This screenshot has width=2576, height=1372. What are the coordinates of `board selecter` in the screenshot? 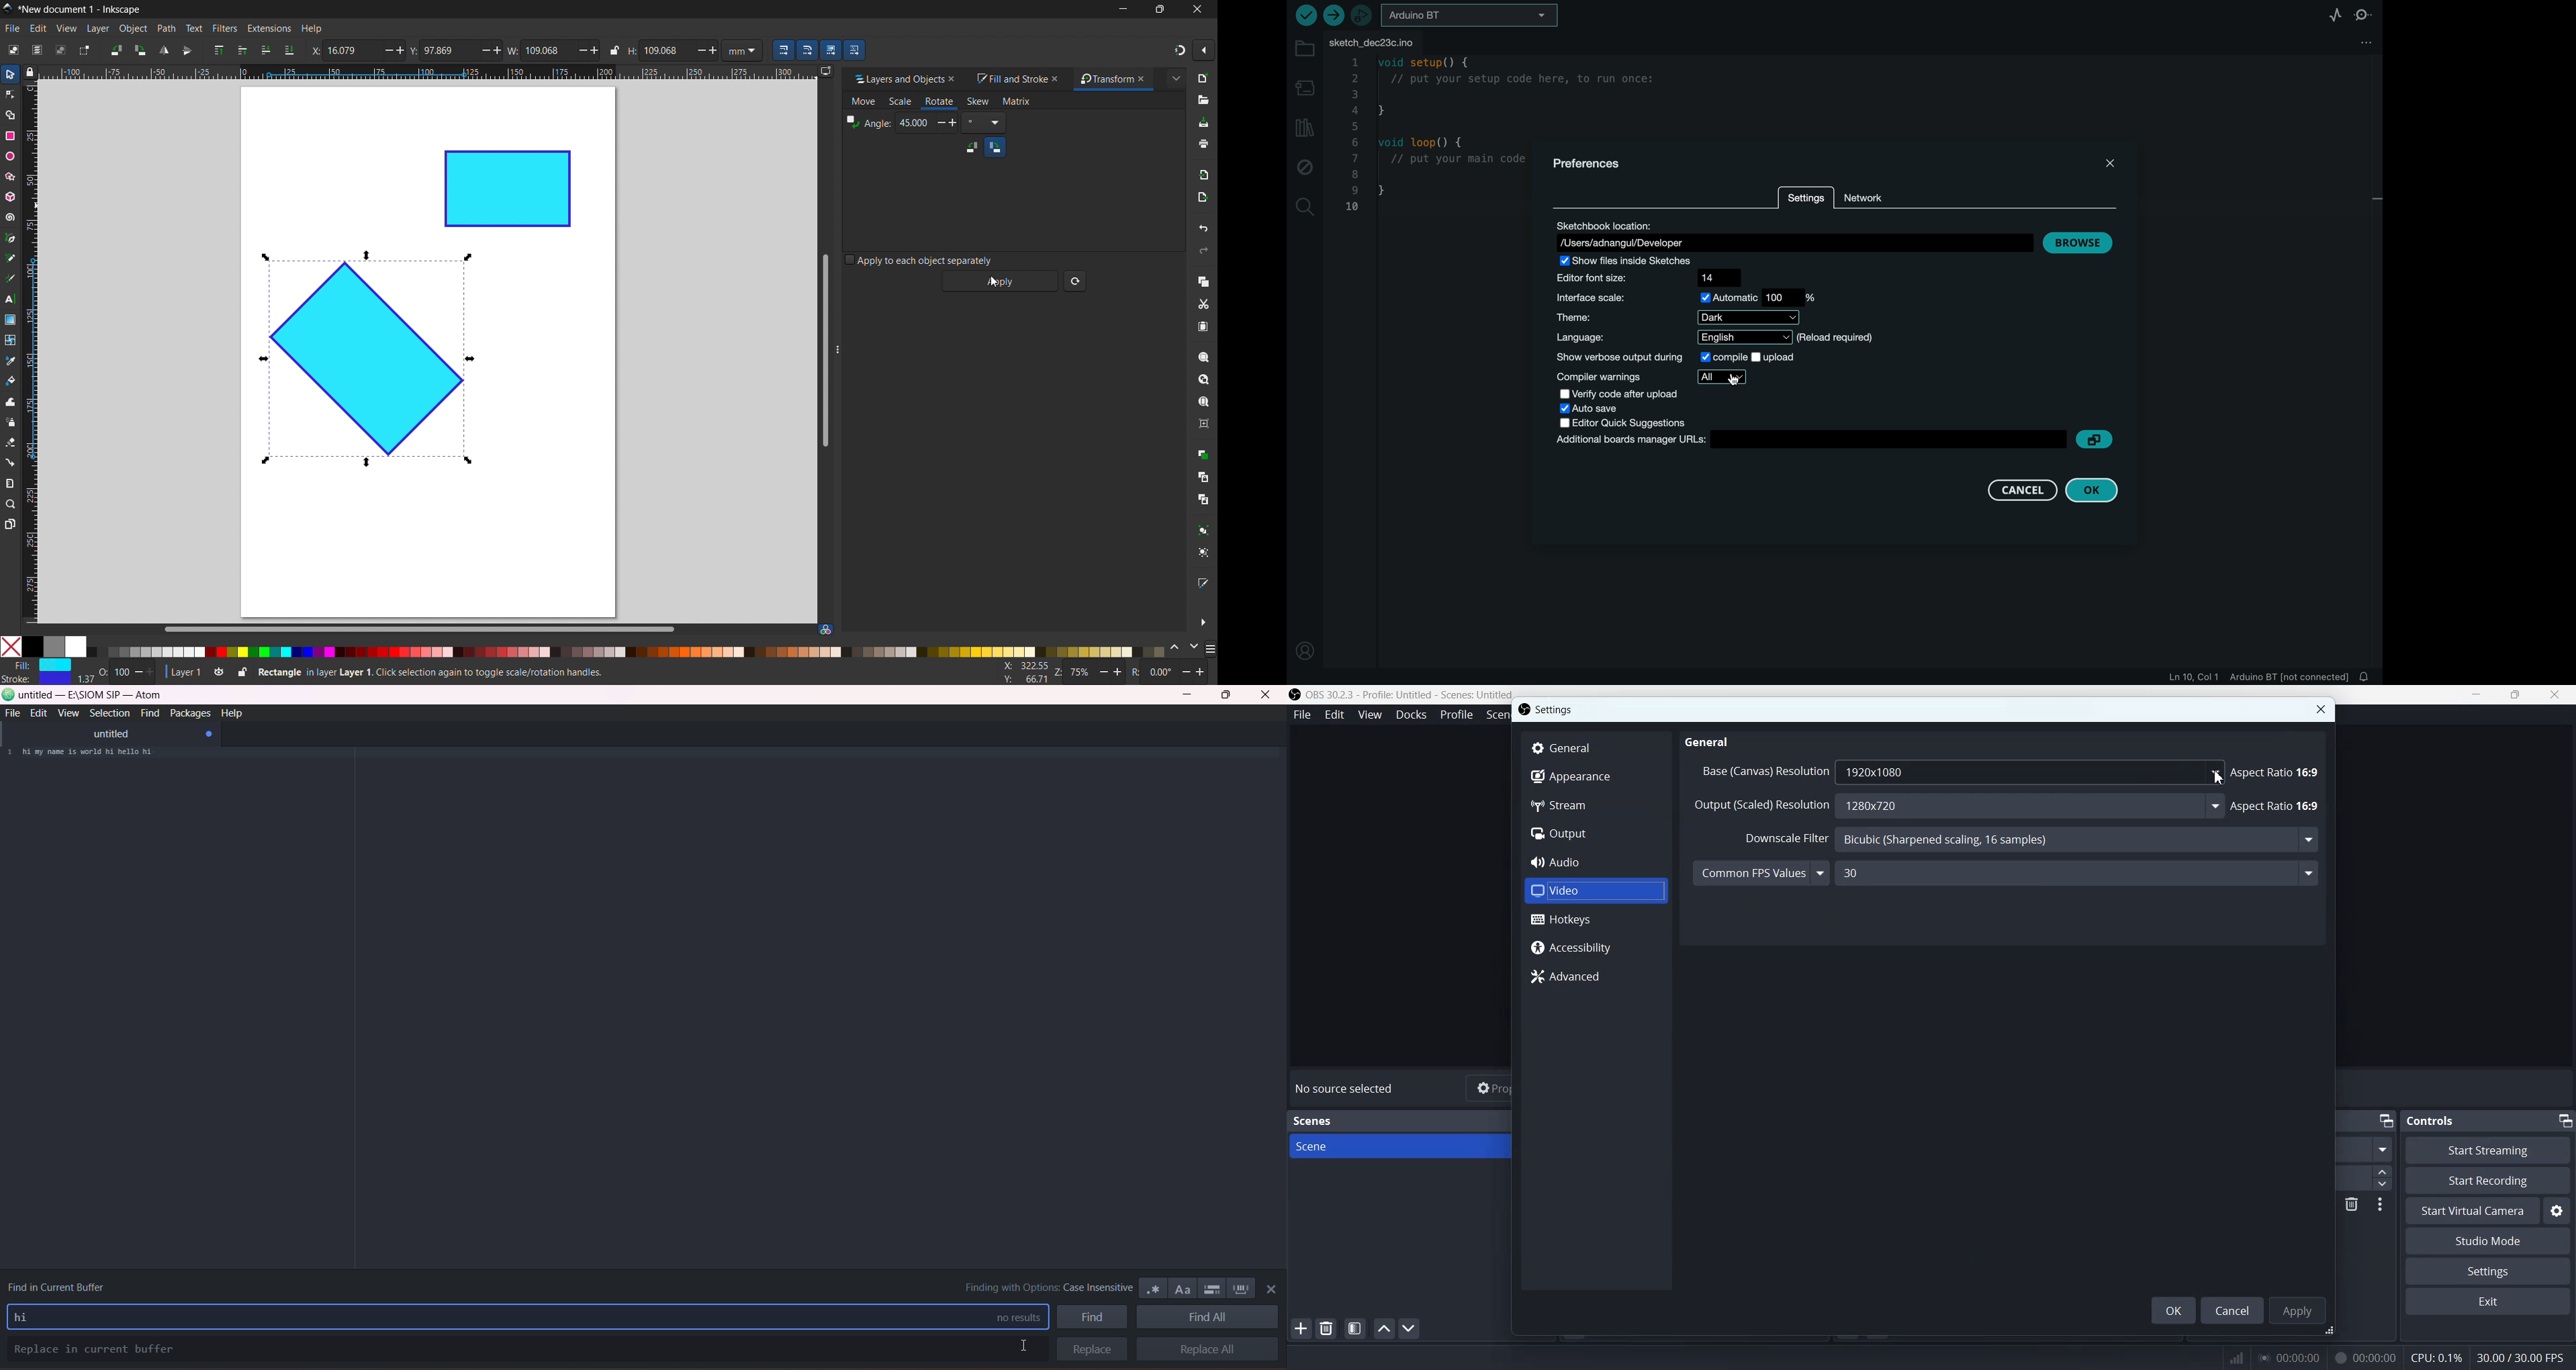 It's located at (1466, 17).